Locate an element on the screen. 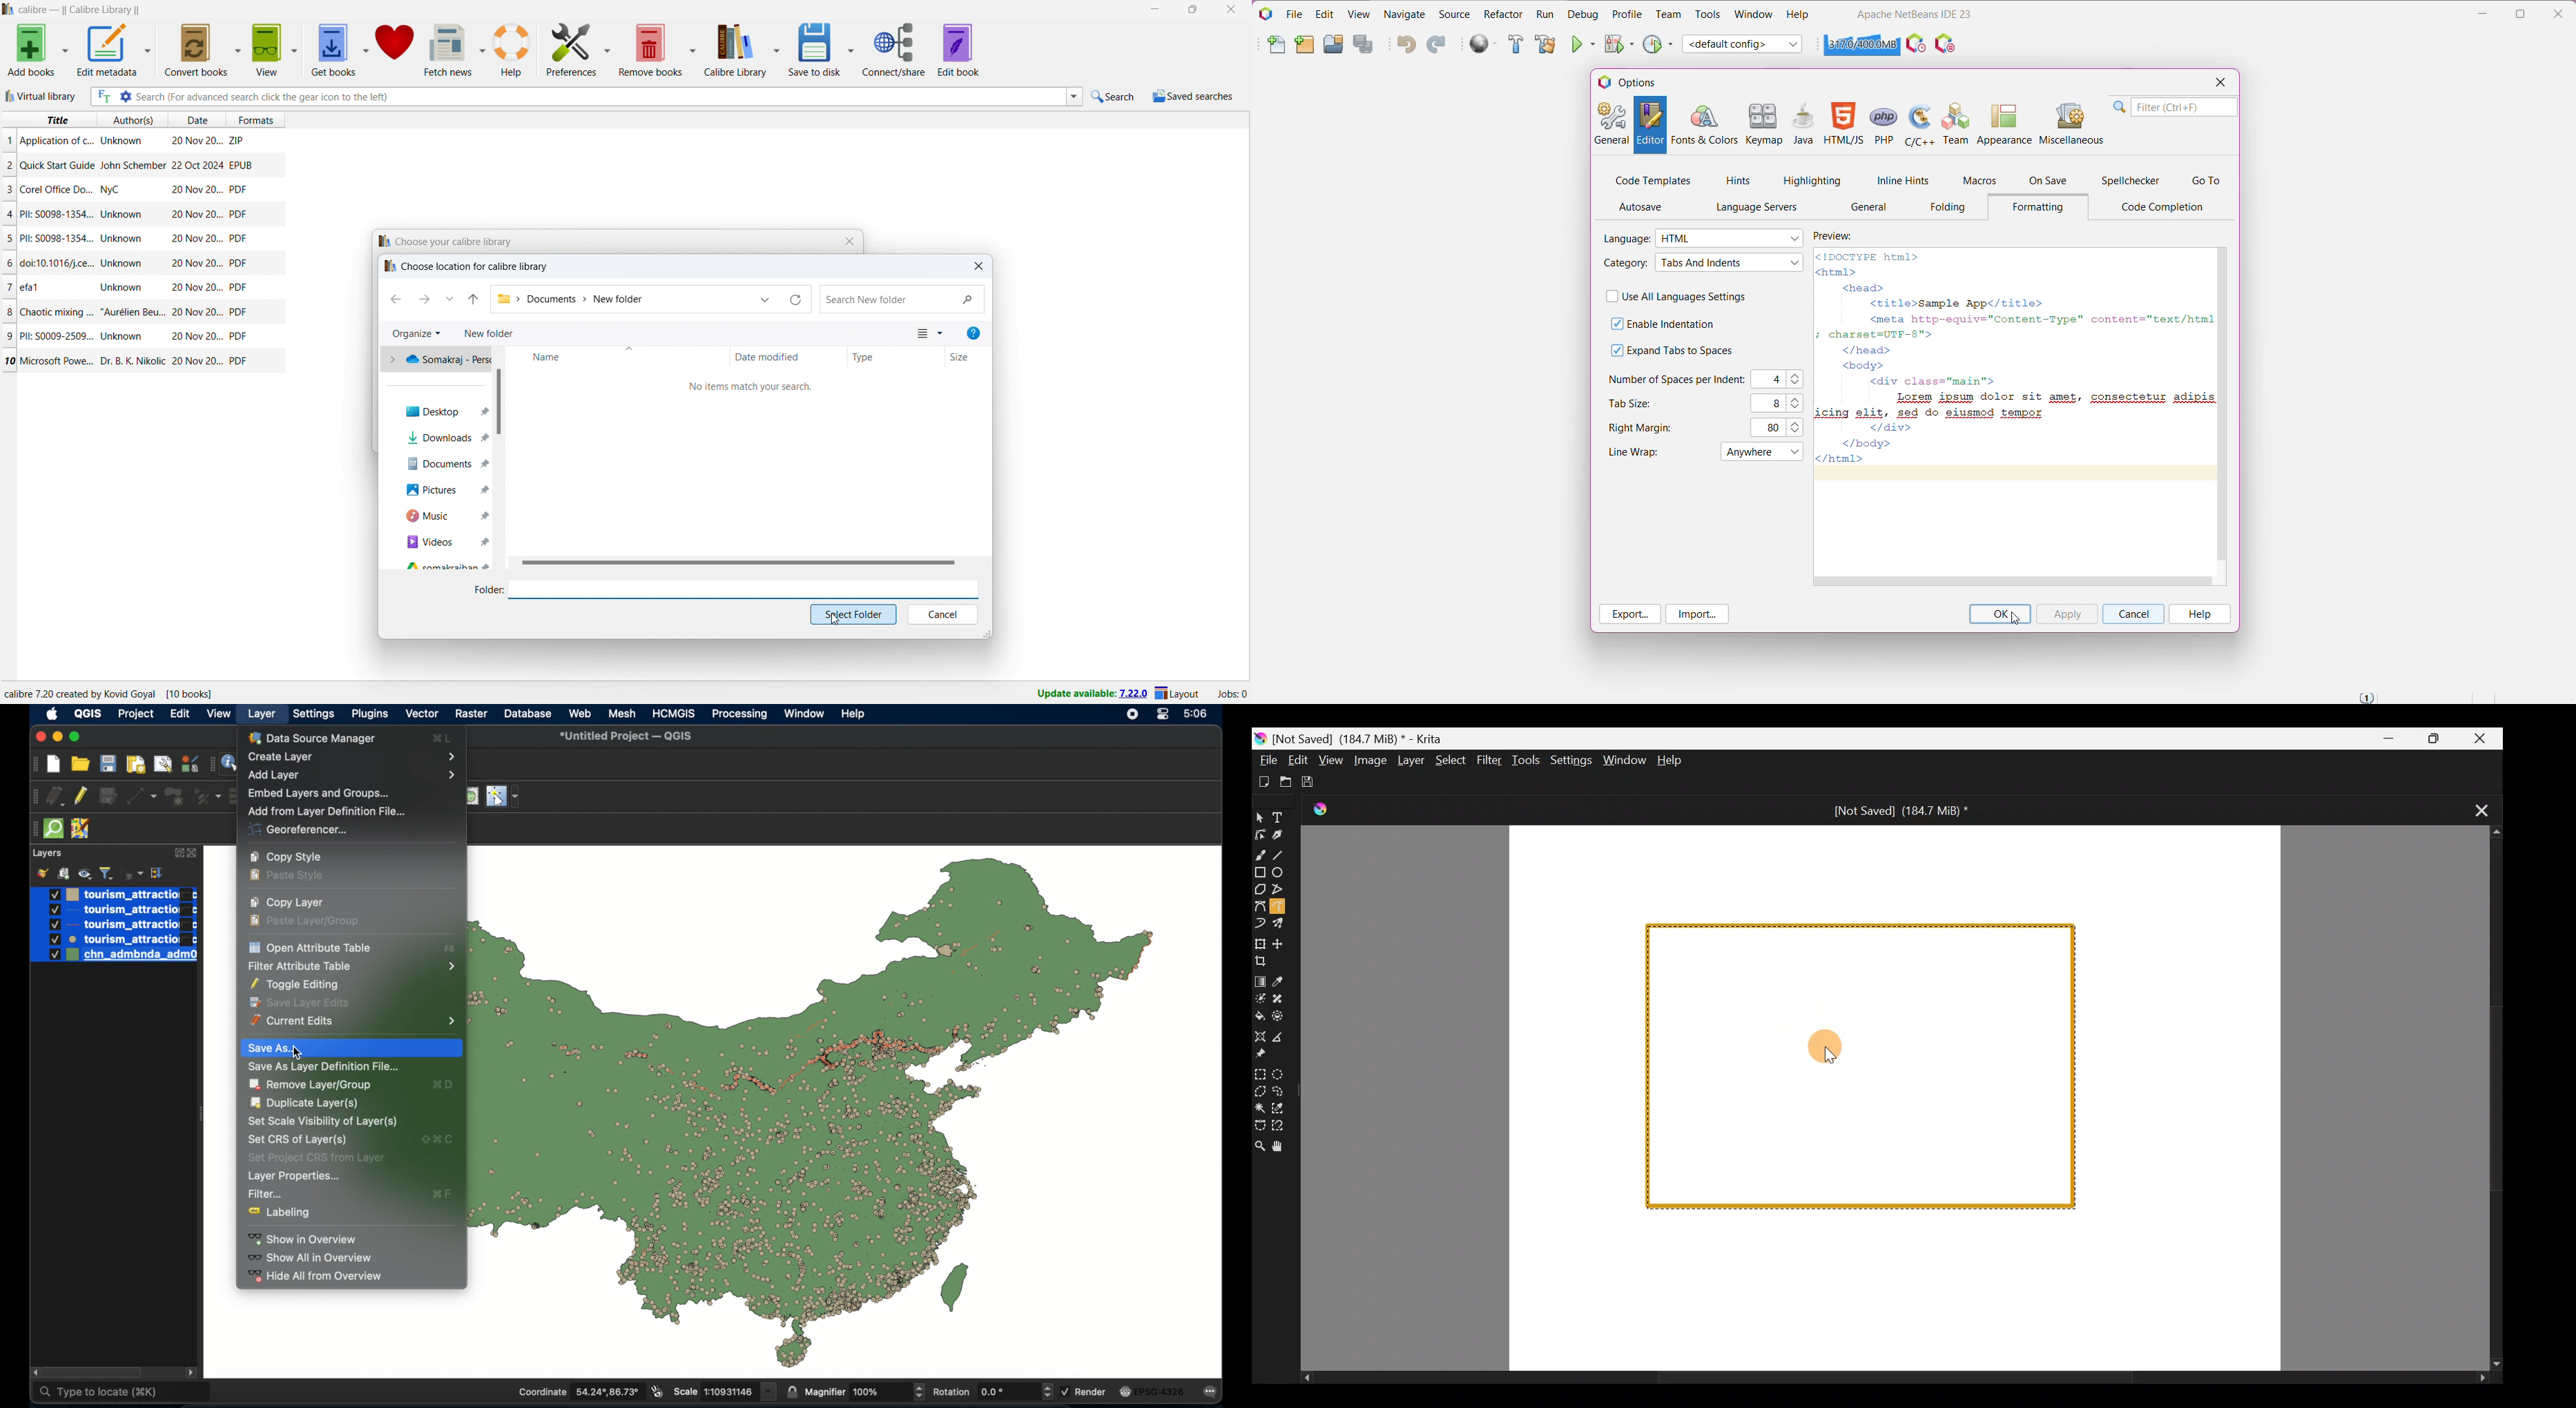 The width and height of the screenshot is (2576, 1428). Contiguous selection tool is located at coordinates (1260, 1106).